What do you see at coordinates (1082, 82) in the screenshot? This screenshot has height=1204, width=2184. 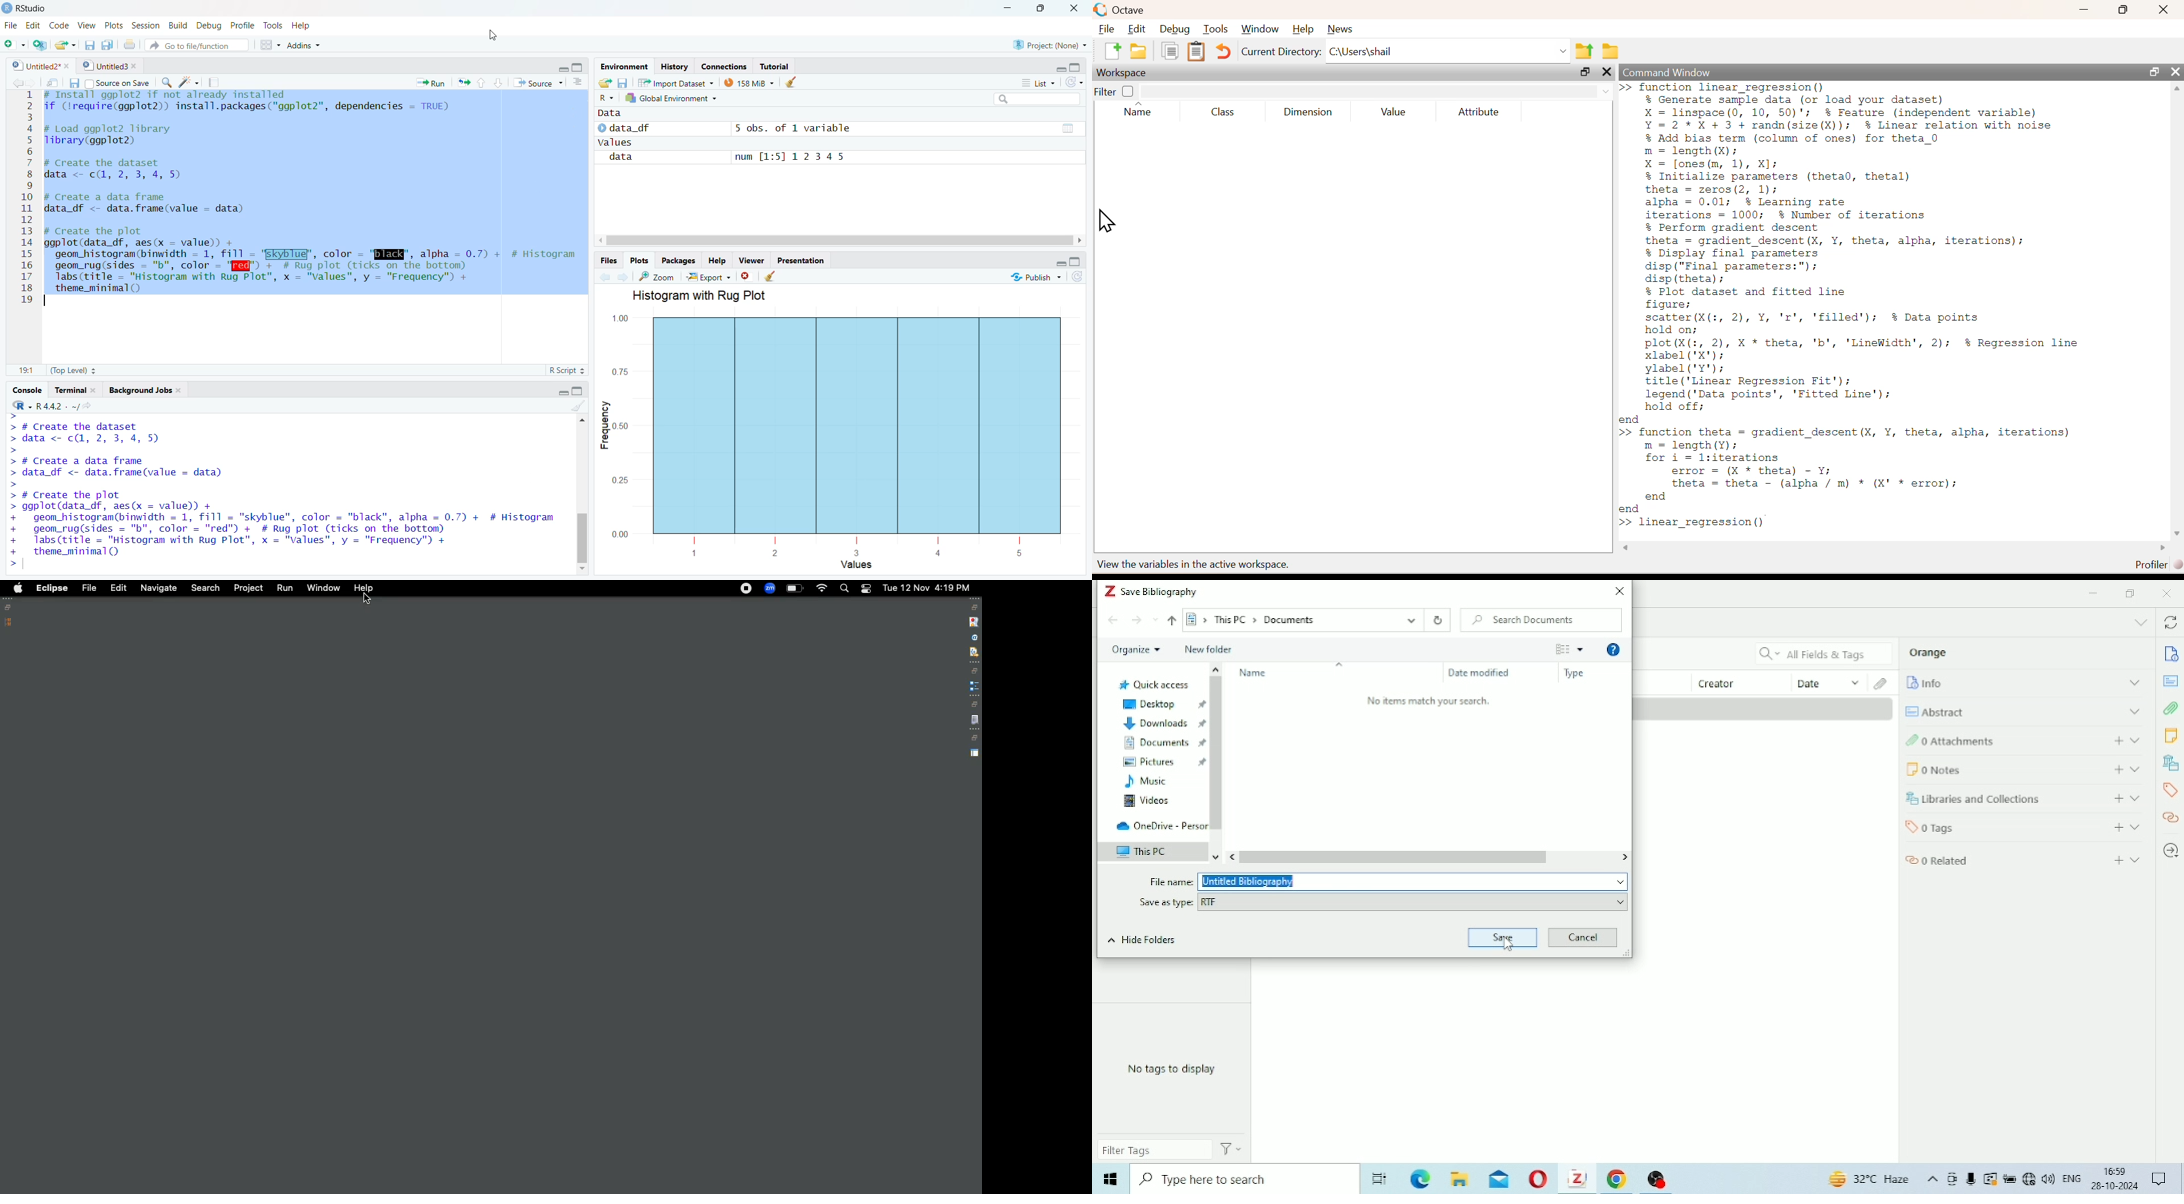 I see `refresh` at bounding box center [1082, 82].